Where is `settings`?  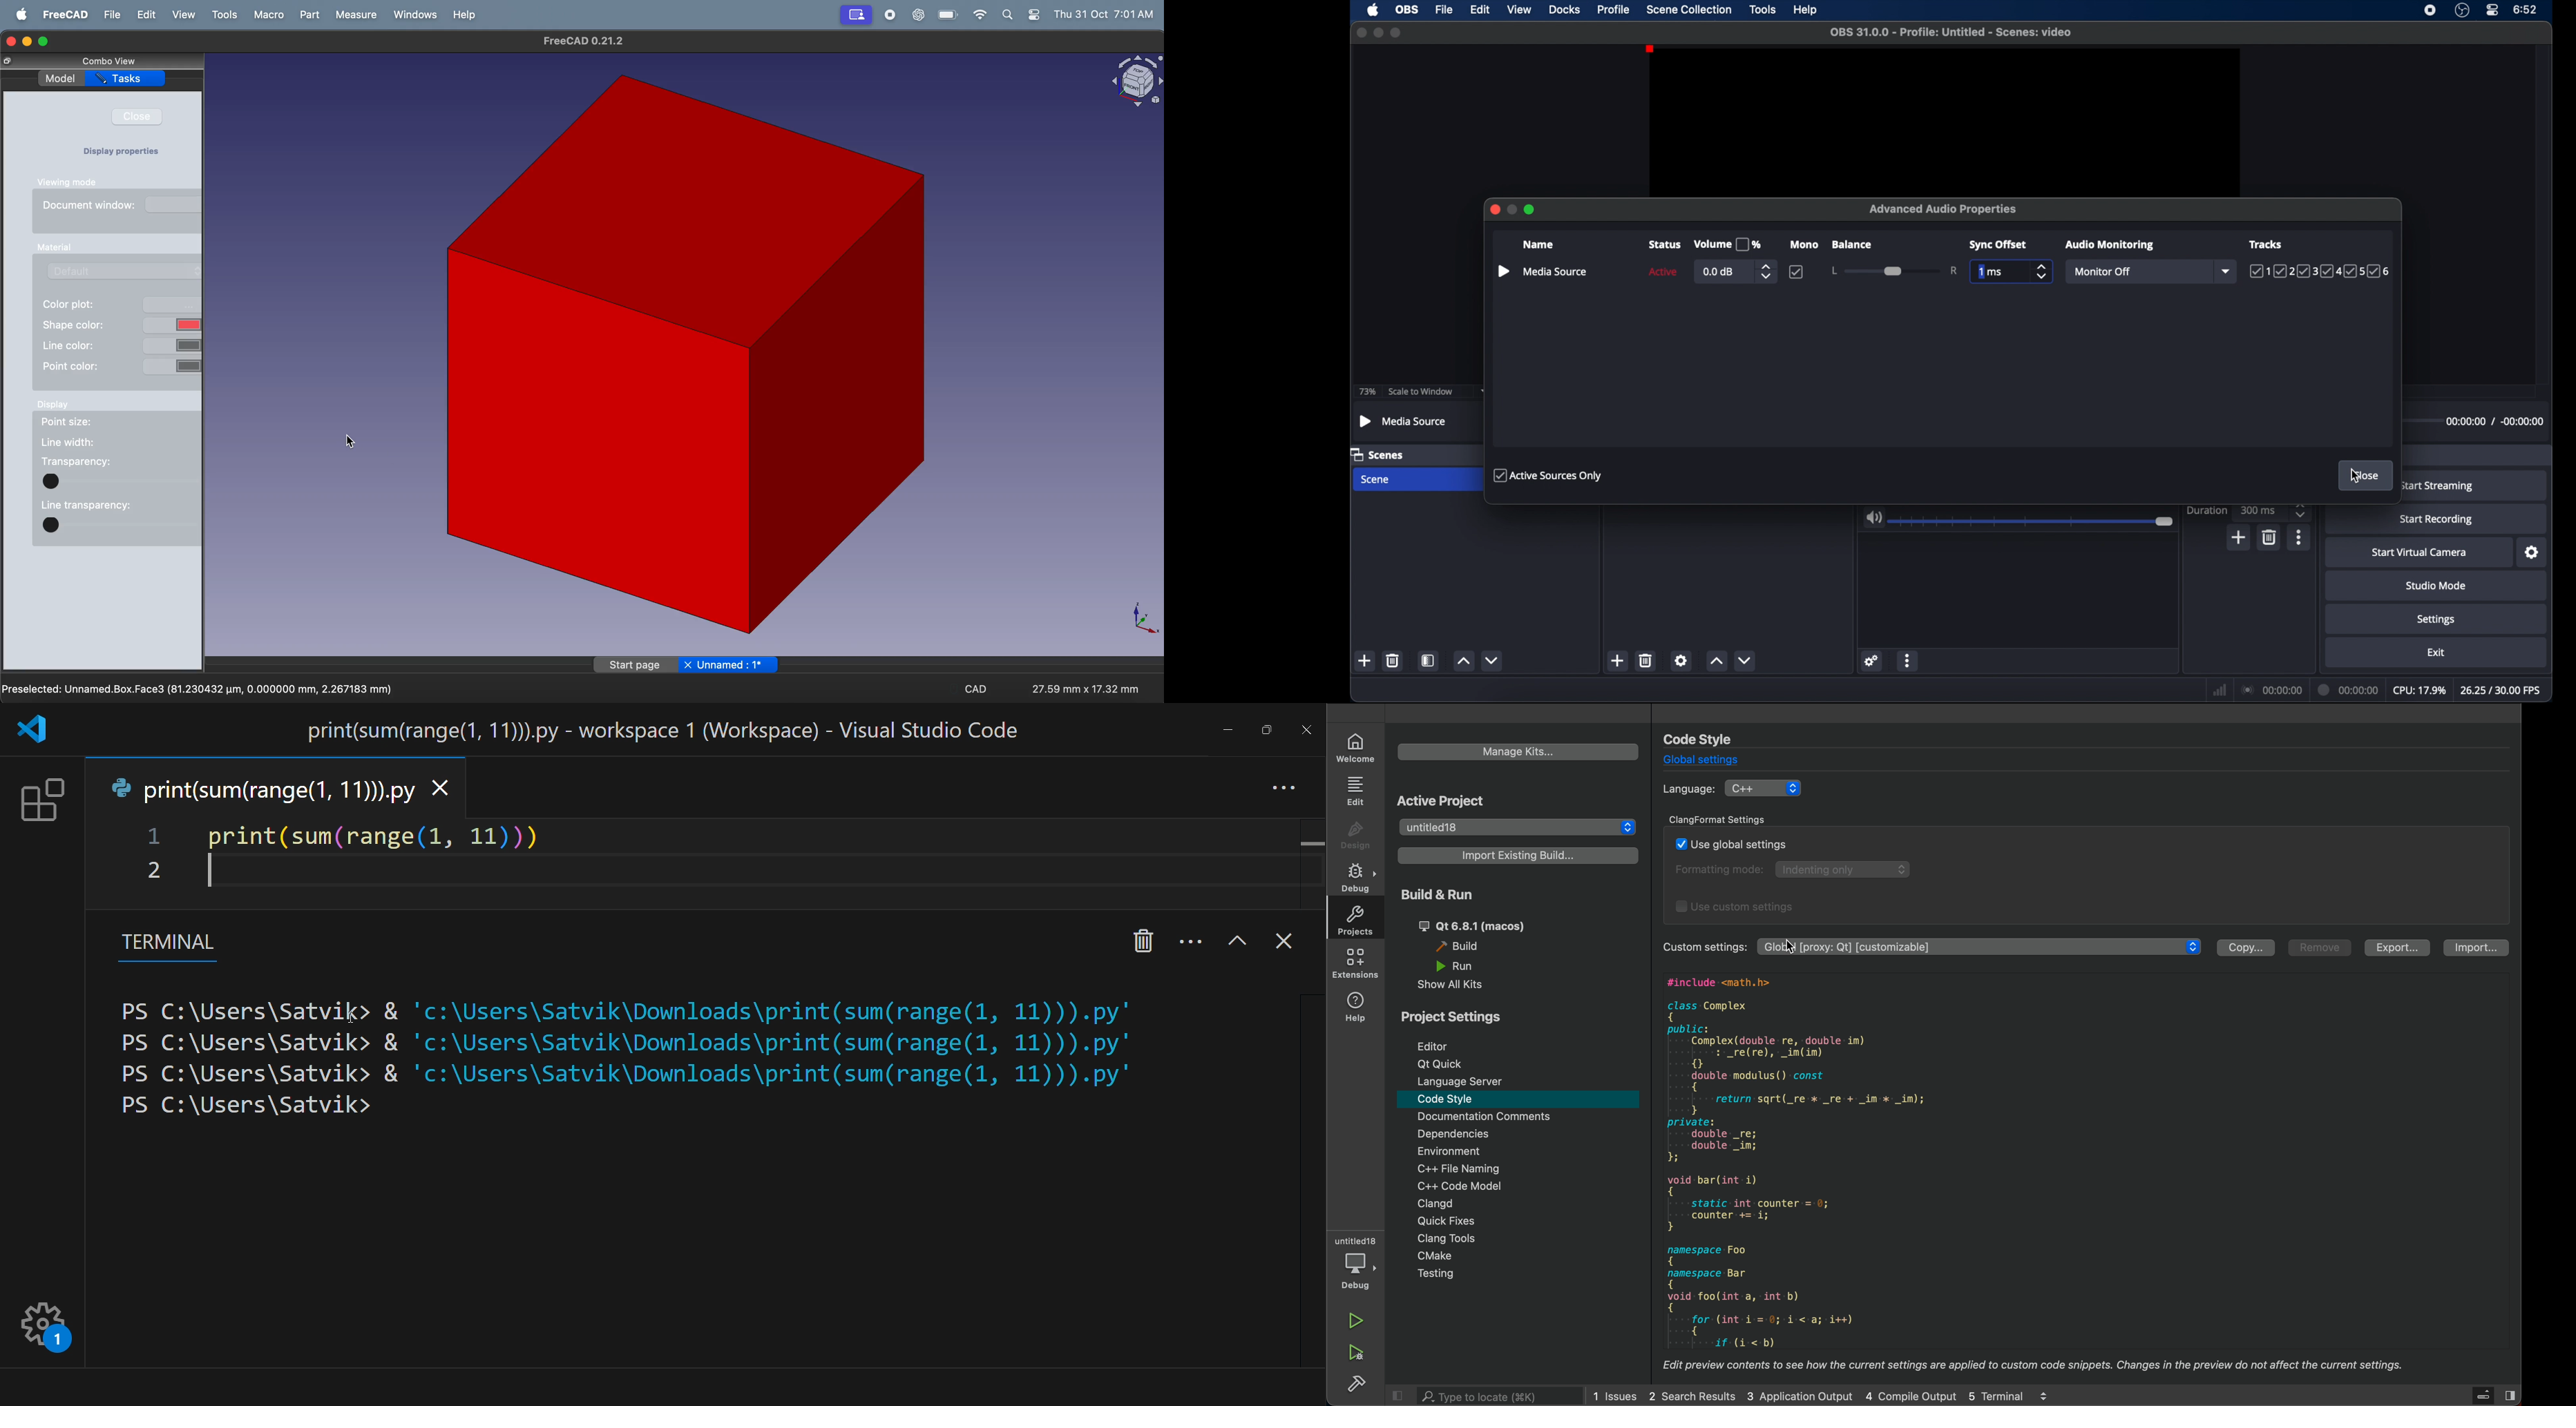 settings is located at coordinates (2532, 553).